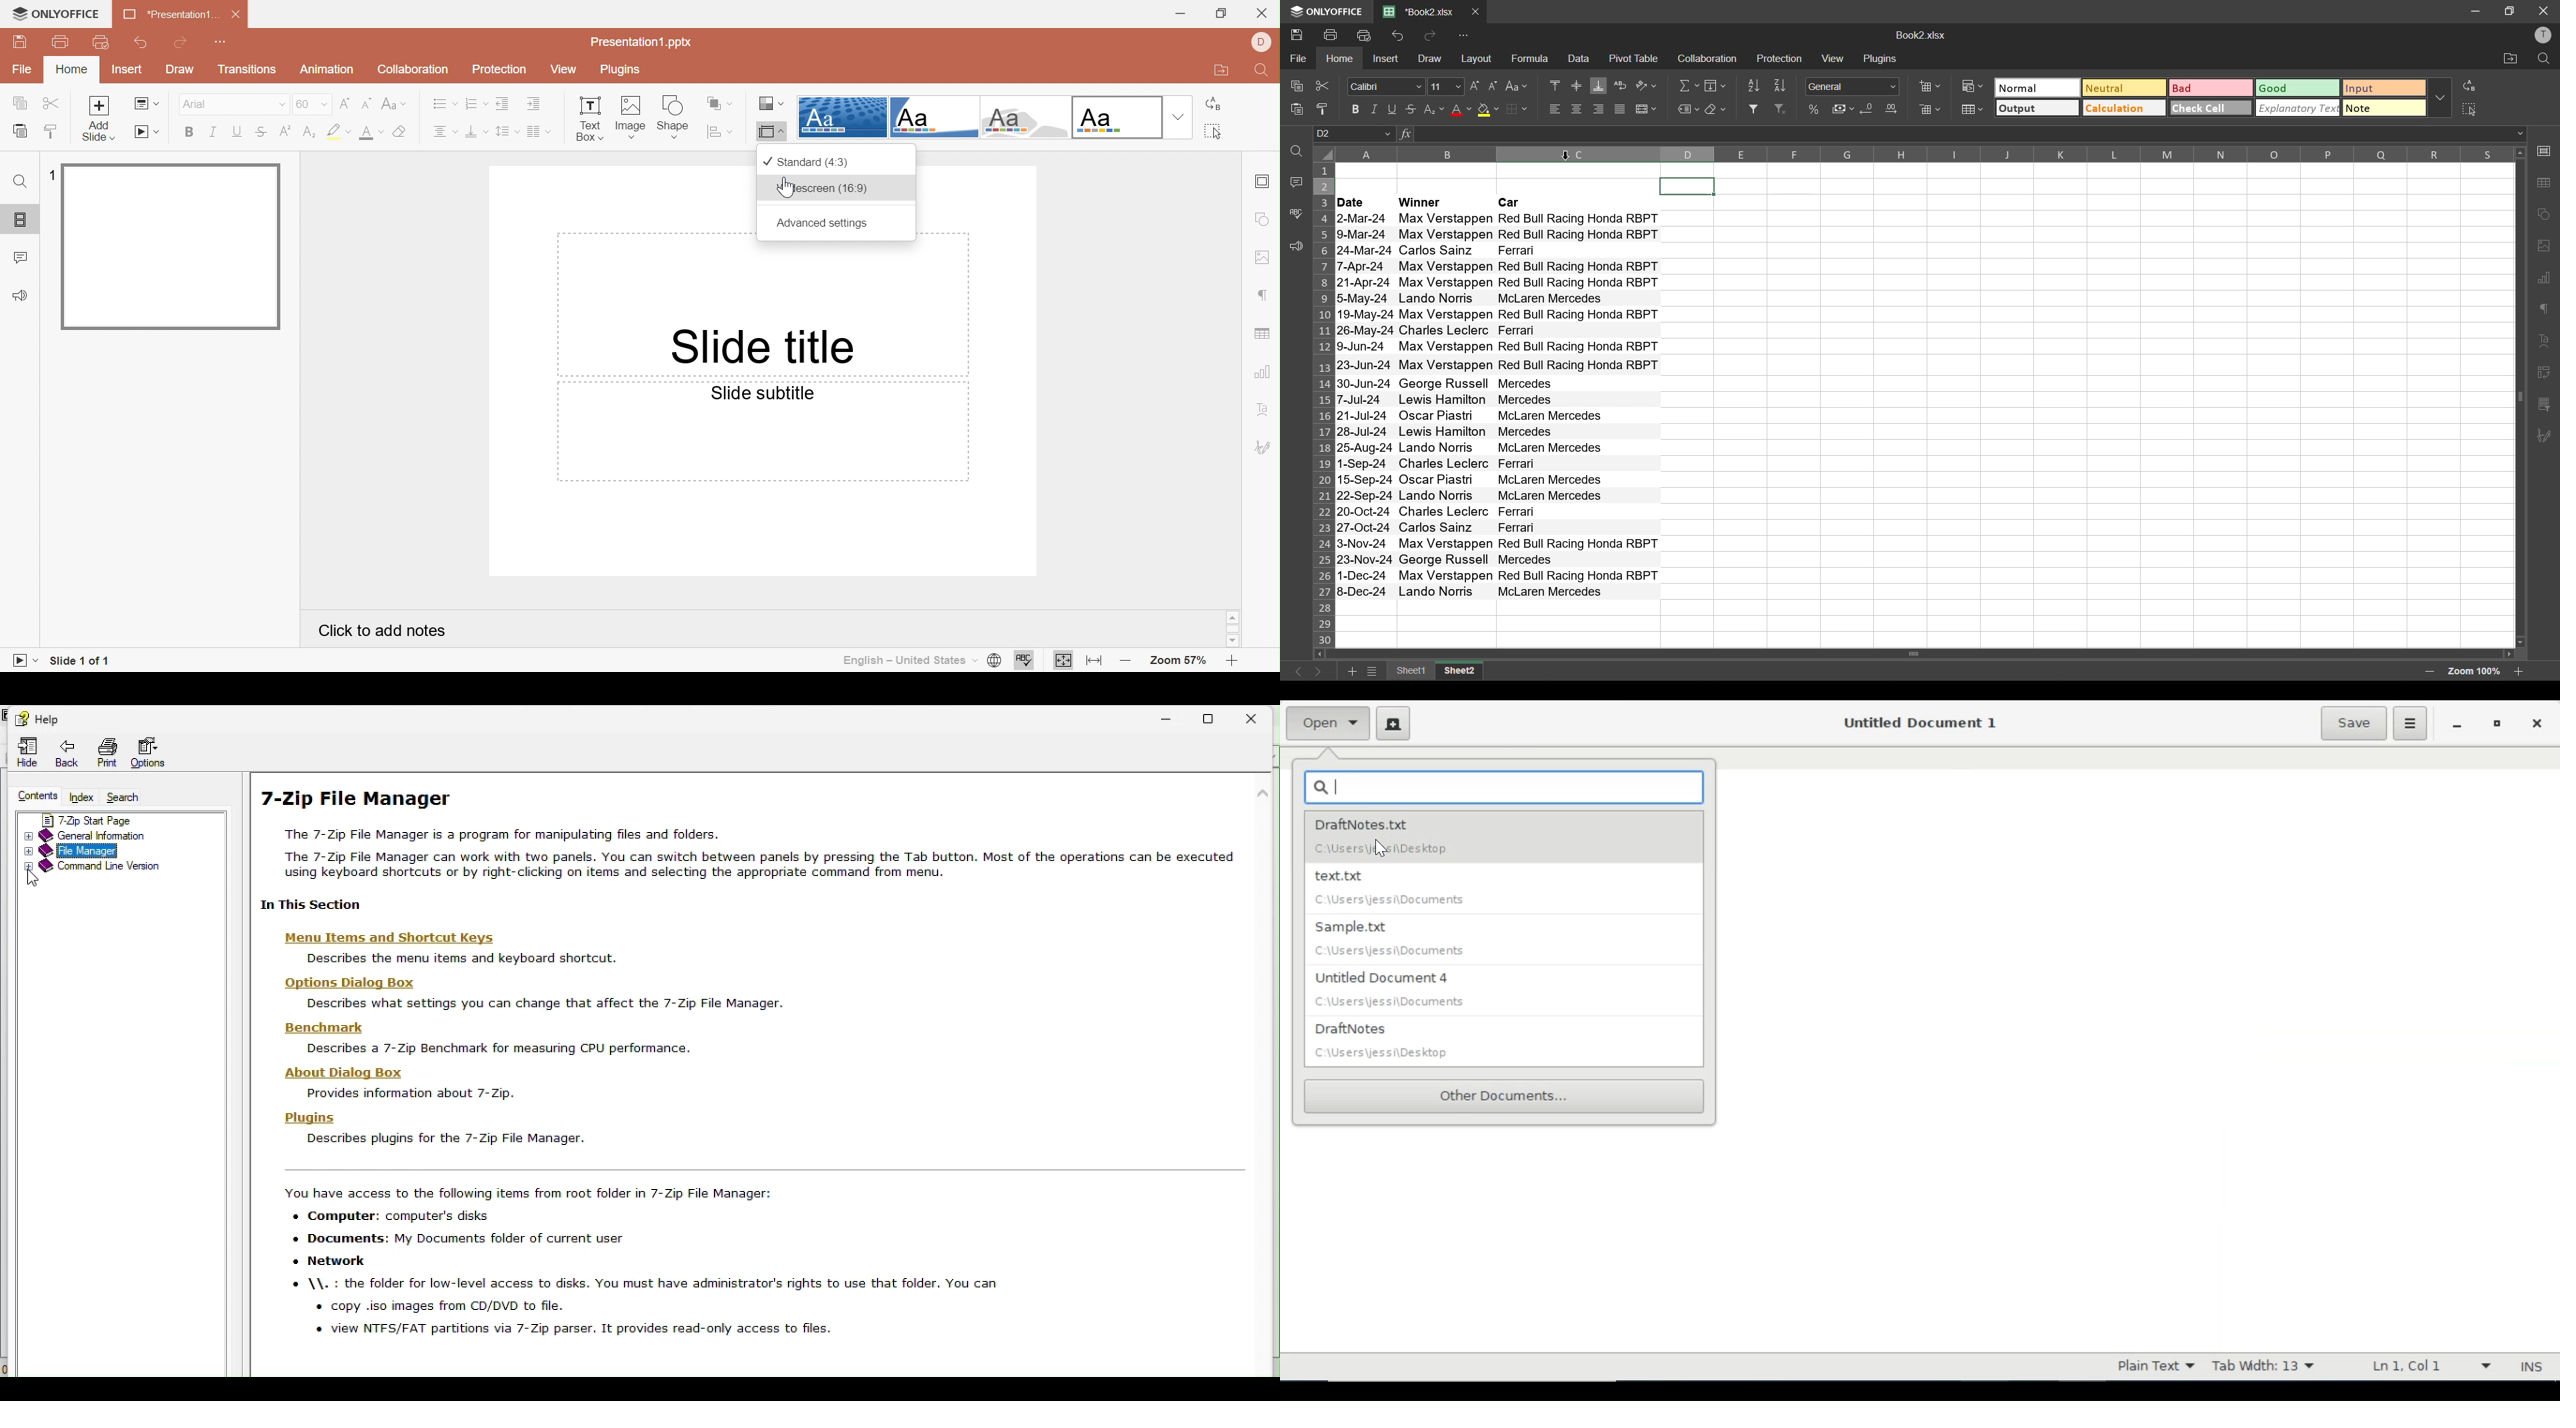  Describe the element at coordinates (1265, 409) in the screenshot. I see `Text art settings` at that location.